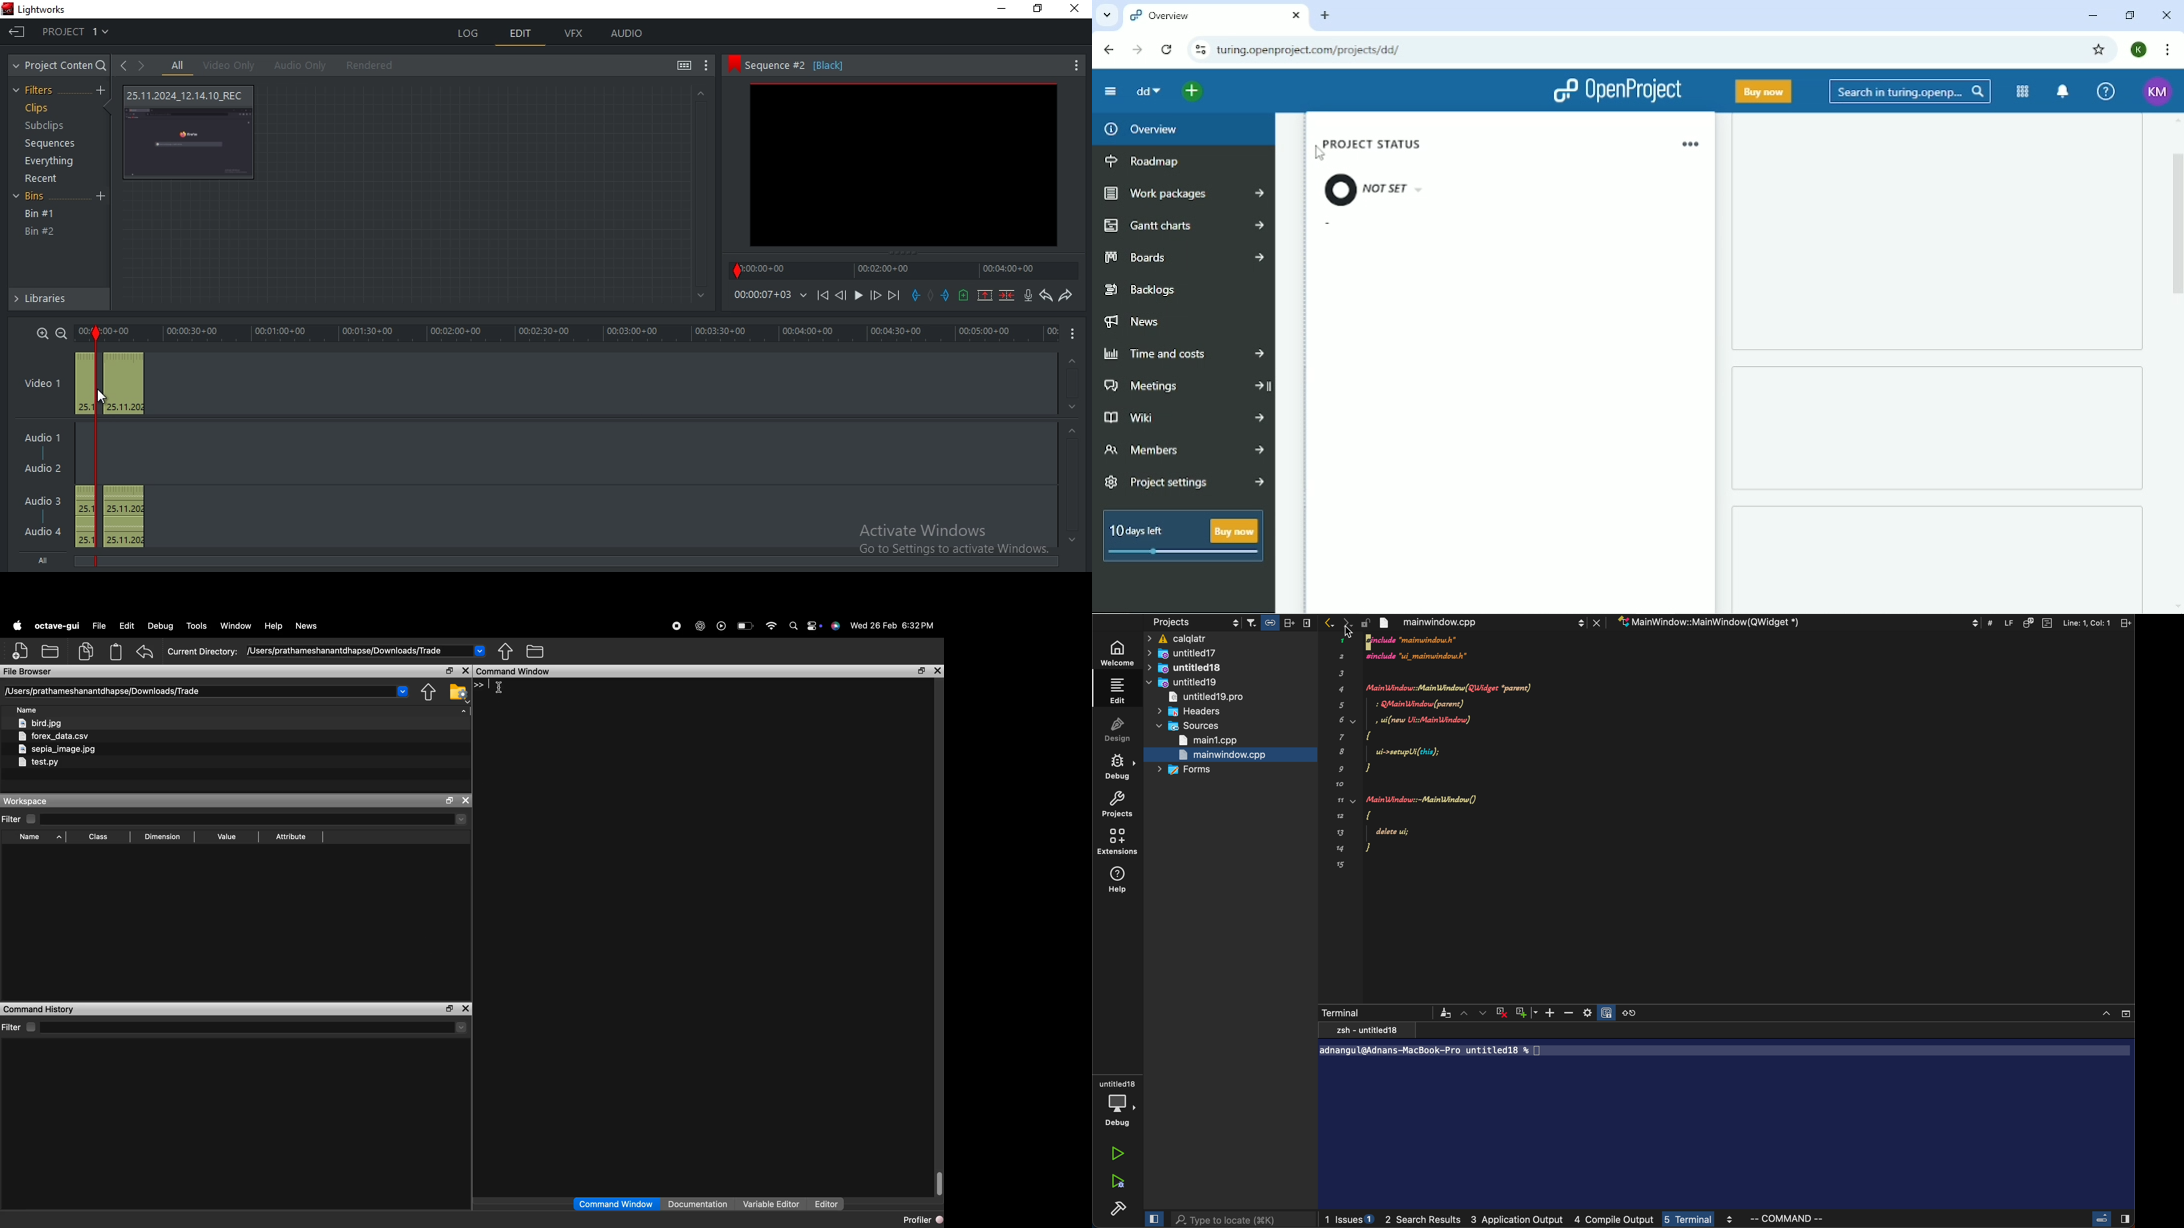  What do you see at coordinates (1181, 538) in the screenshot?
I see `10 days left` at bounding box center [1181, 538].